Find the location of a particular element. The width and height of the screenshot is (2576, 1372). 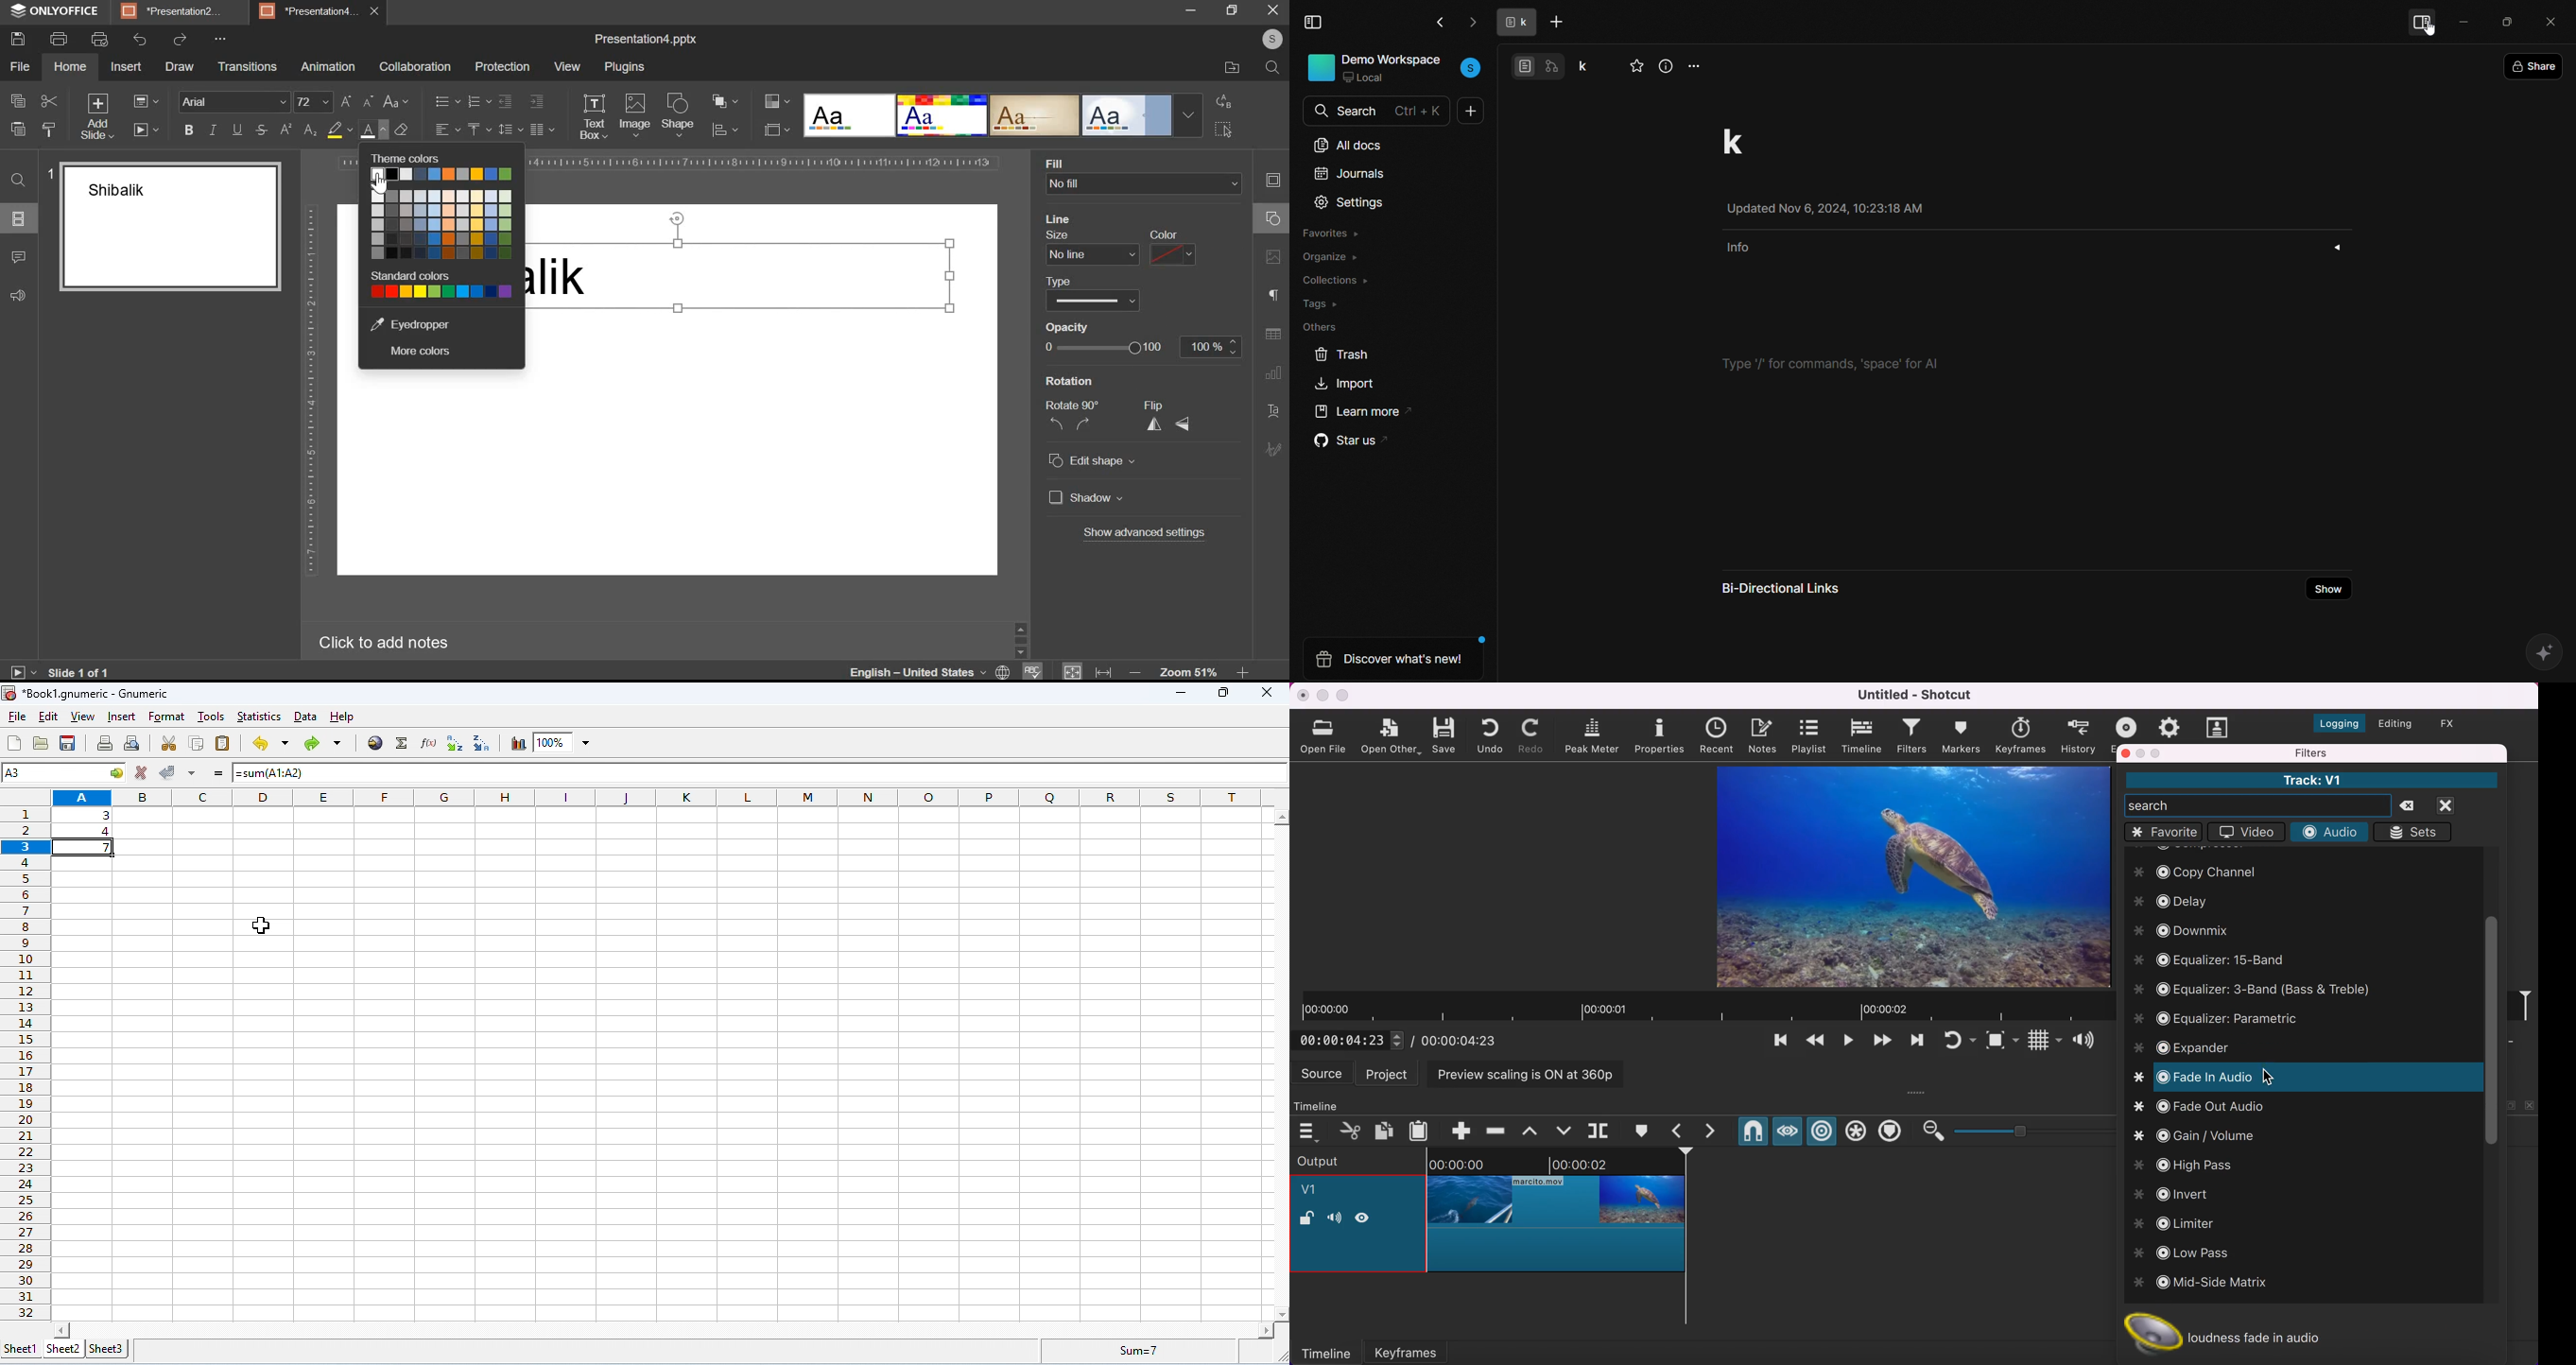

search bar is located at coordinates (2258, 805).